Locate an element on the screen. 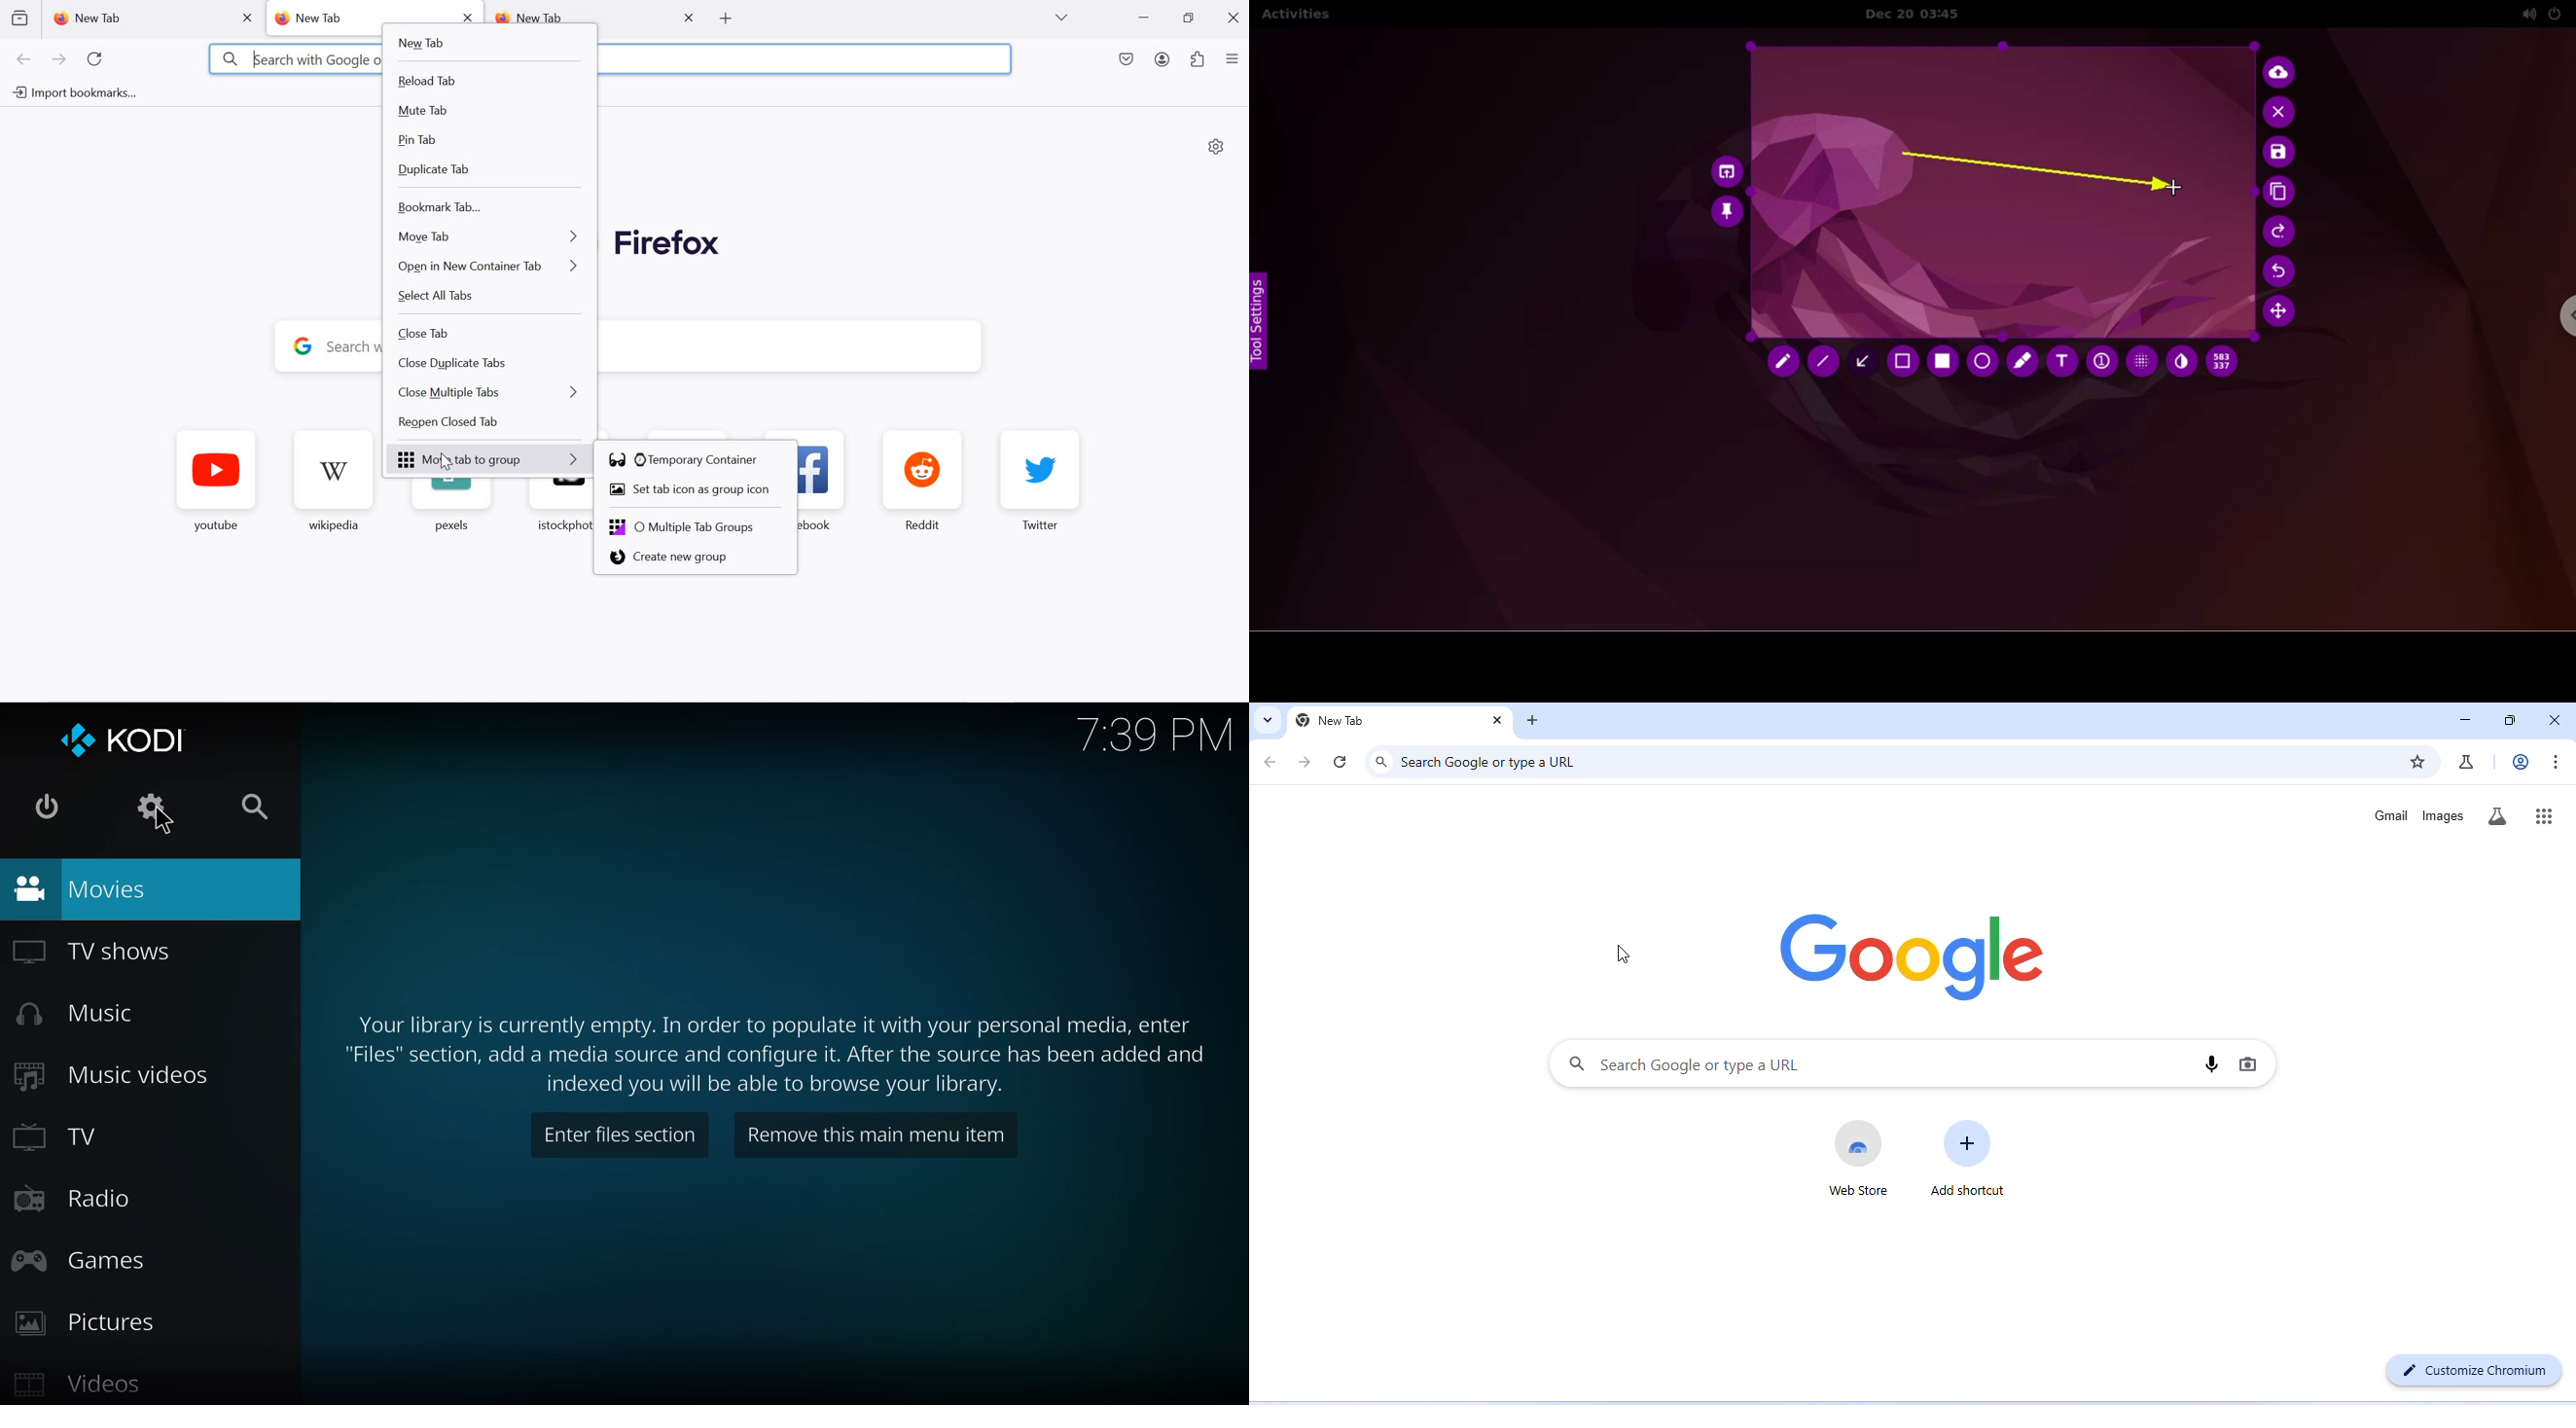  bookmark tab is located at coordinates (492, 206).